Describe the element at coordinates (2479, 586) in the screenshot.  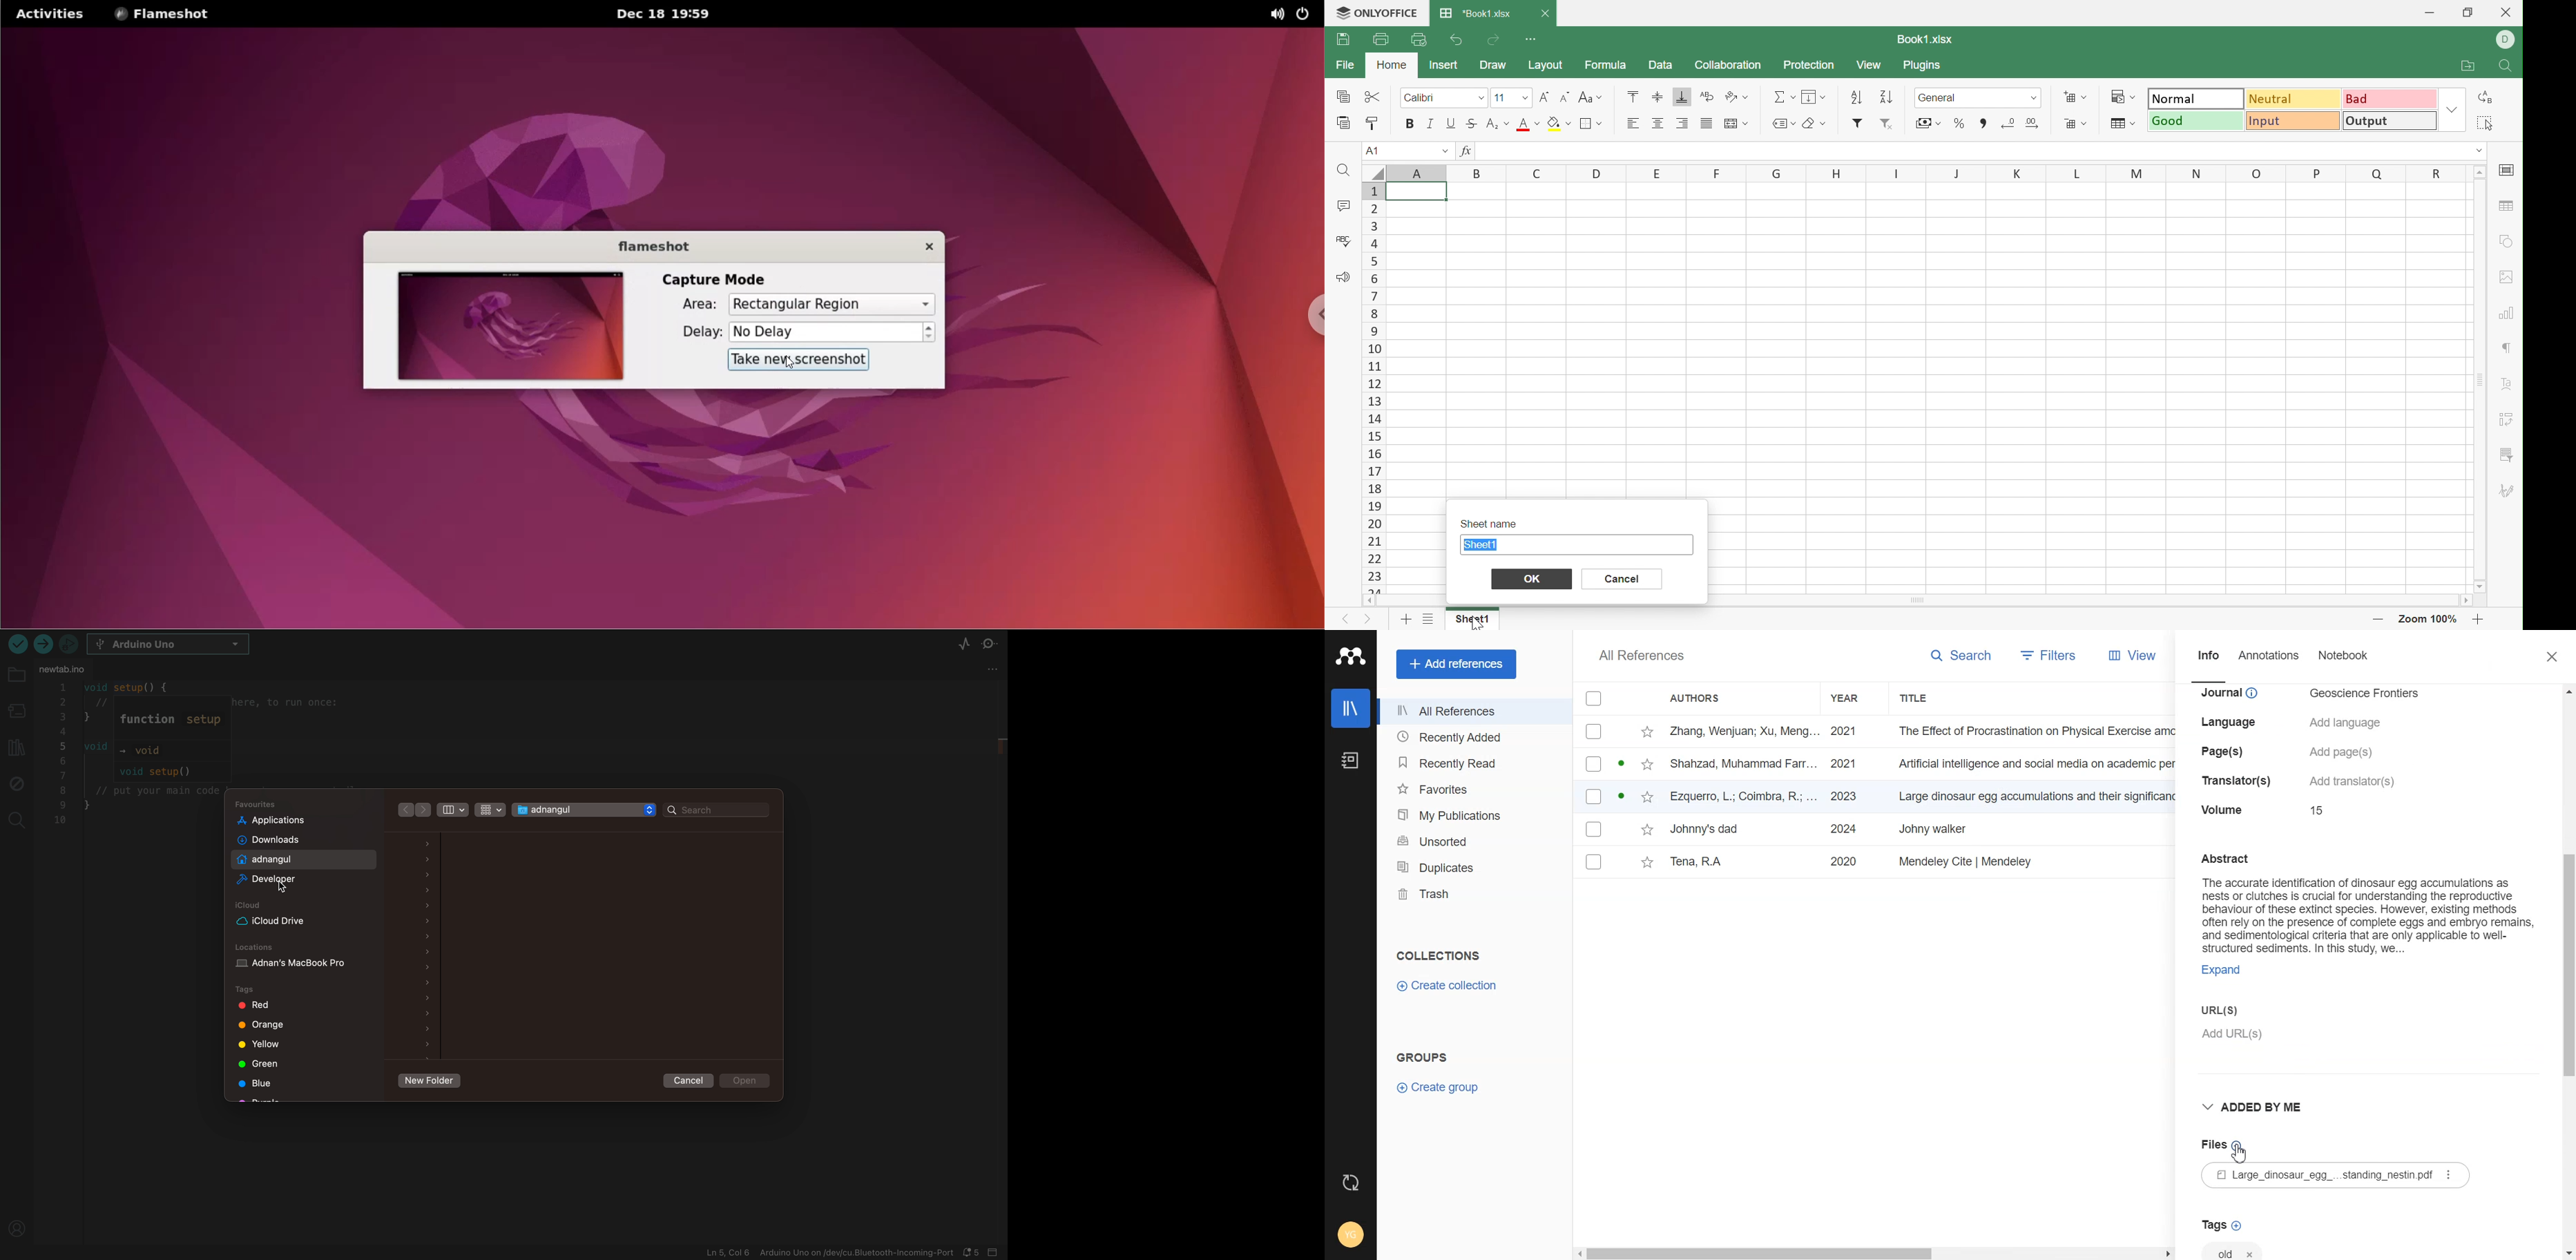
I see `Scroll down` at that location.